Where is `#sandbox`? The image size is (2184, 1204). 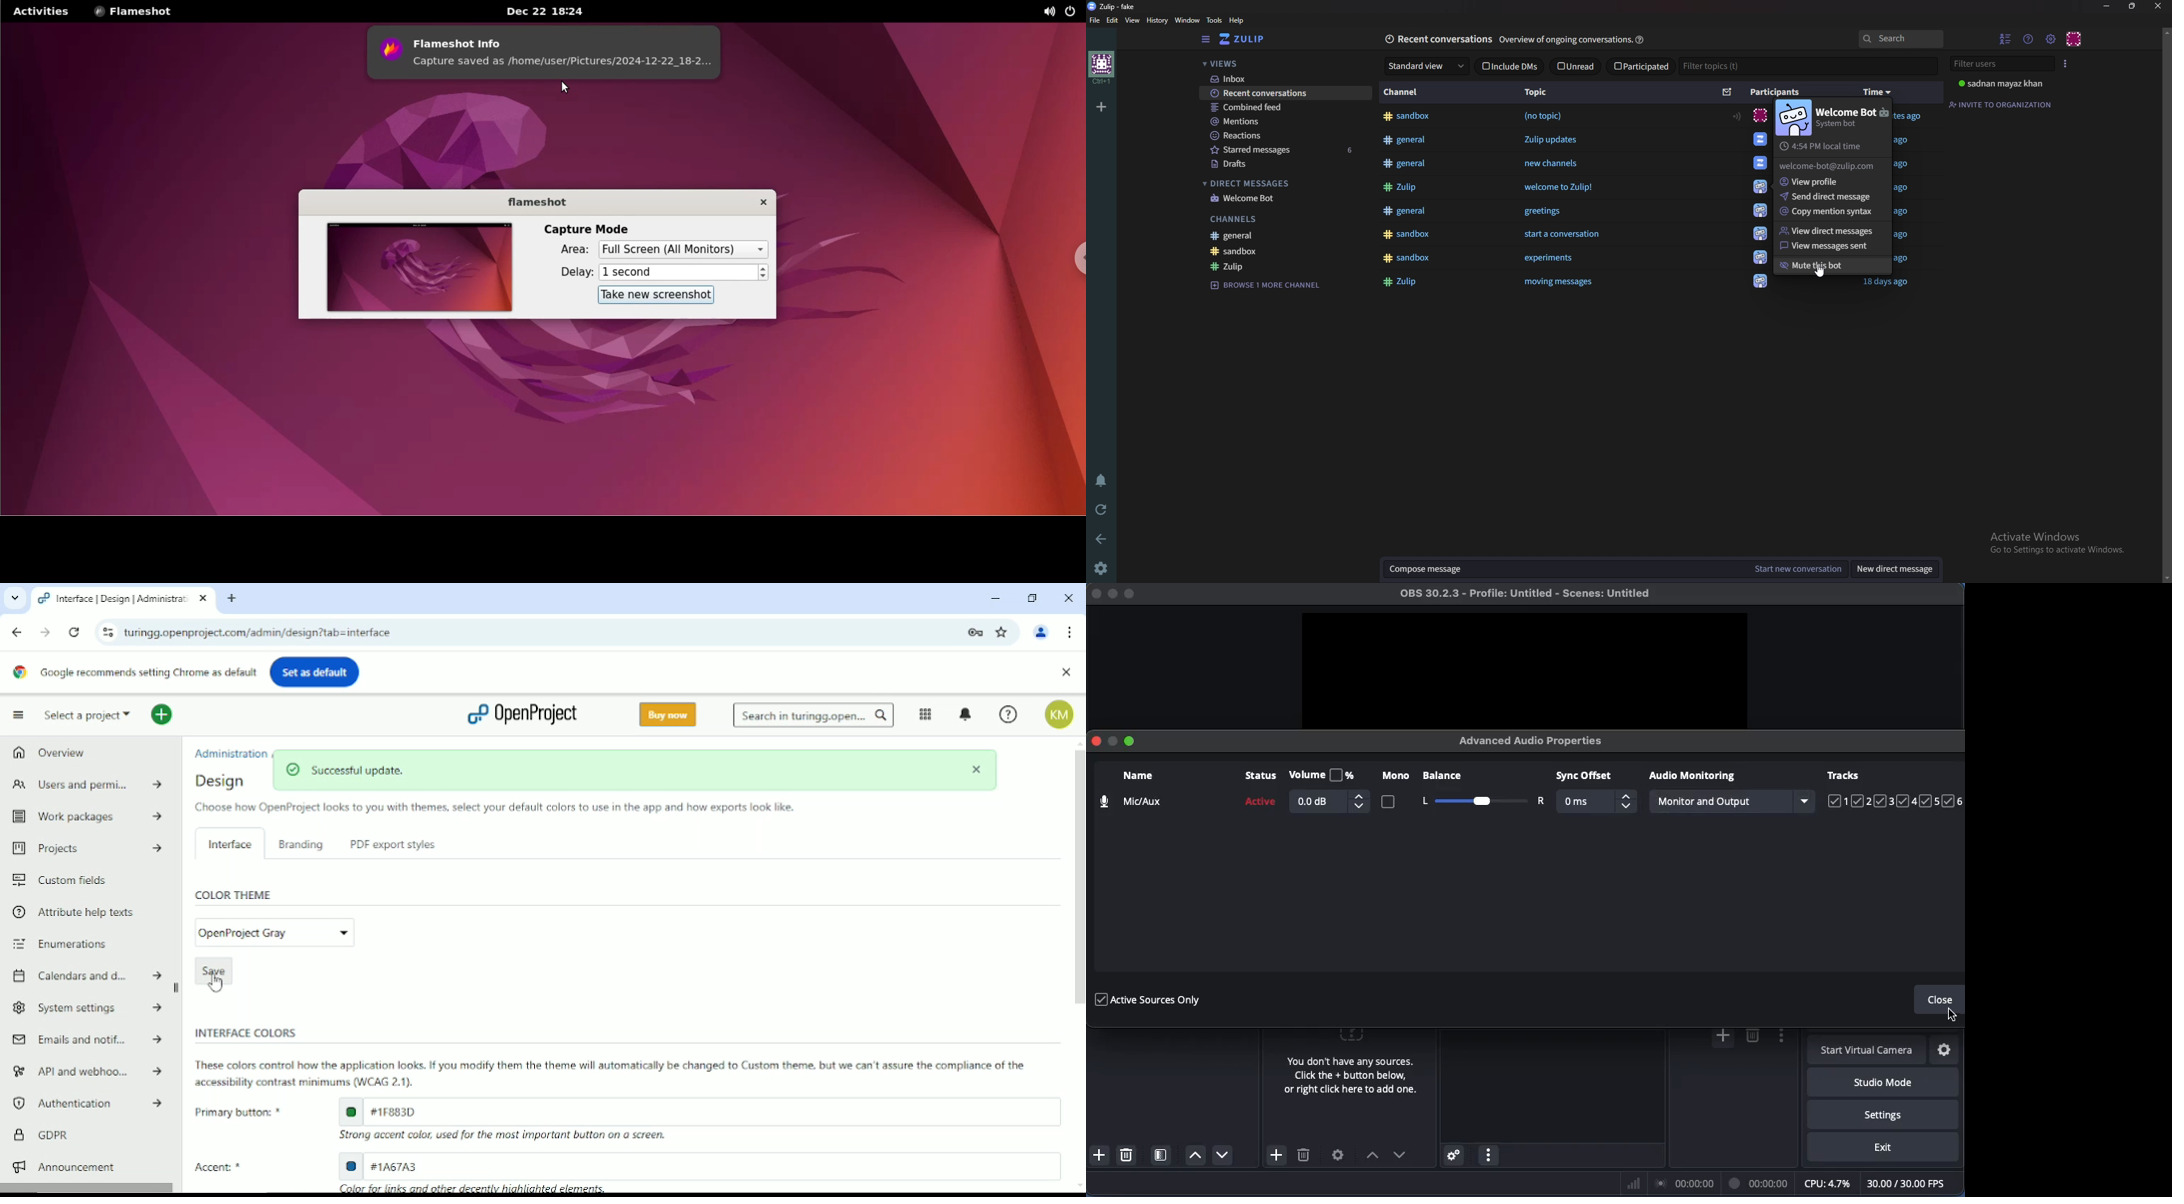 #sandbox is located at coordinates (1410, 235).